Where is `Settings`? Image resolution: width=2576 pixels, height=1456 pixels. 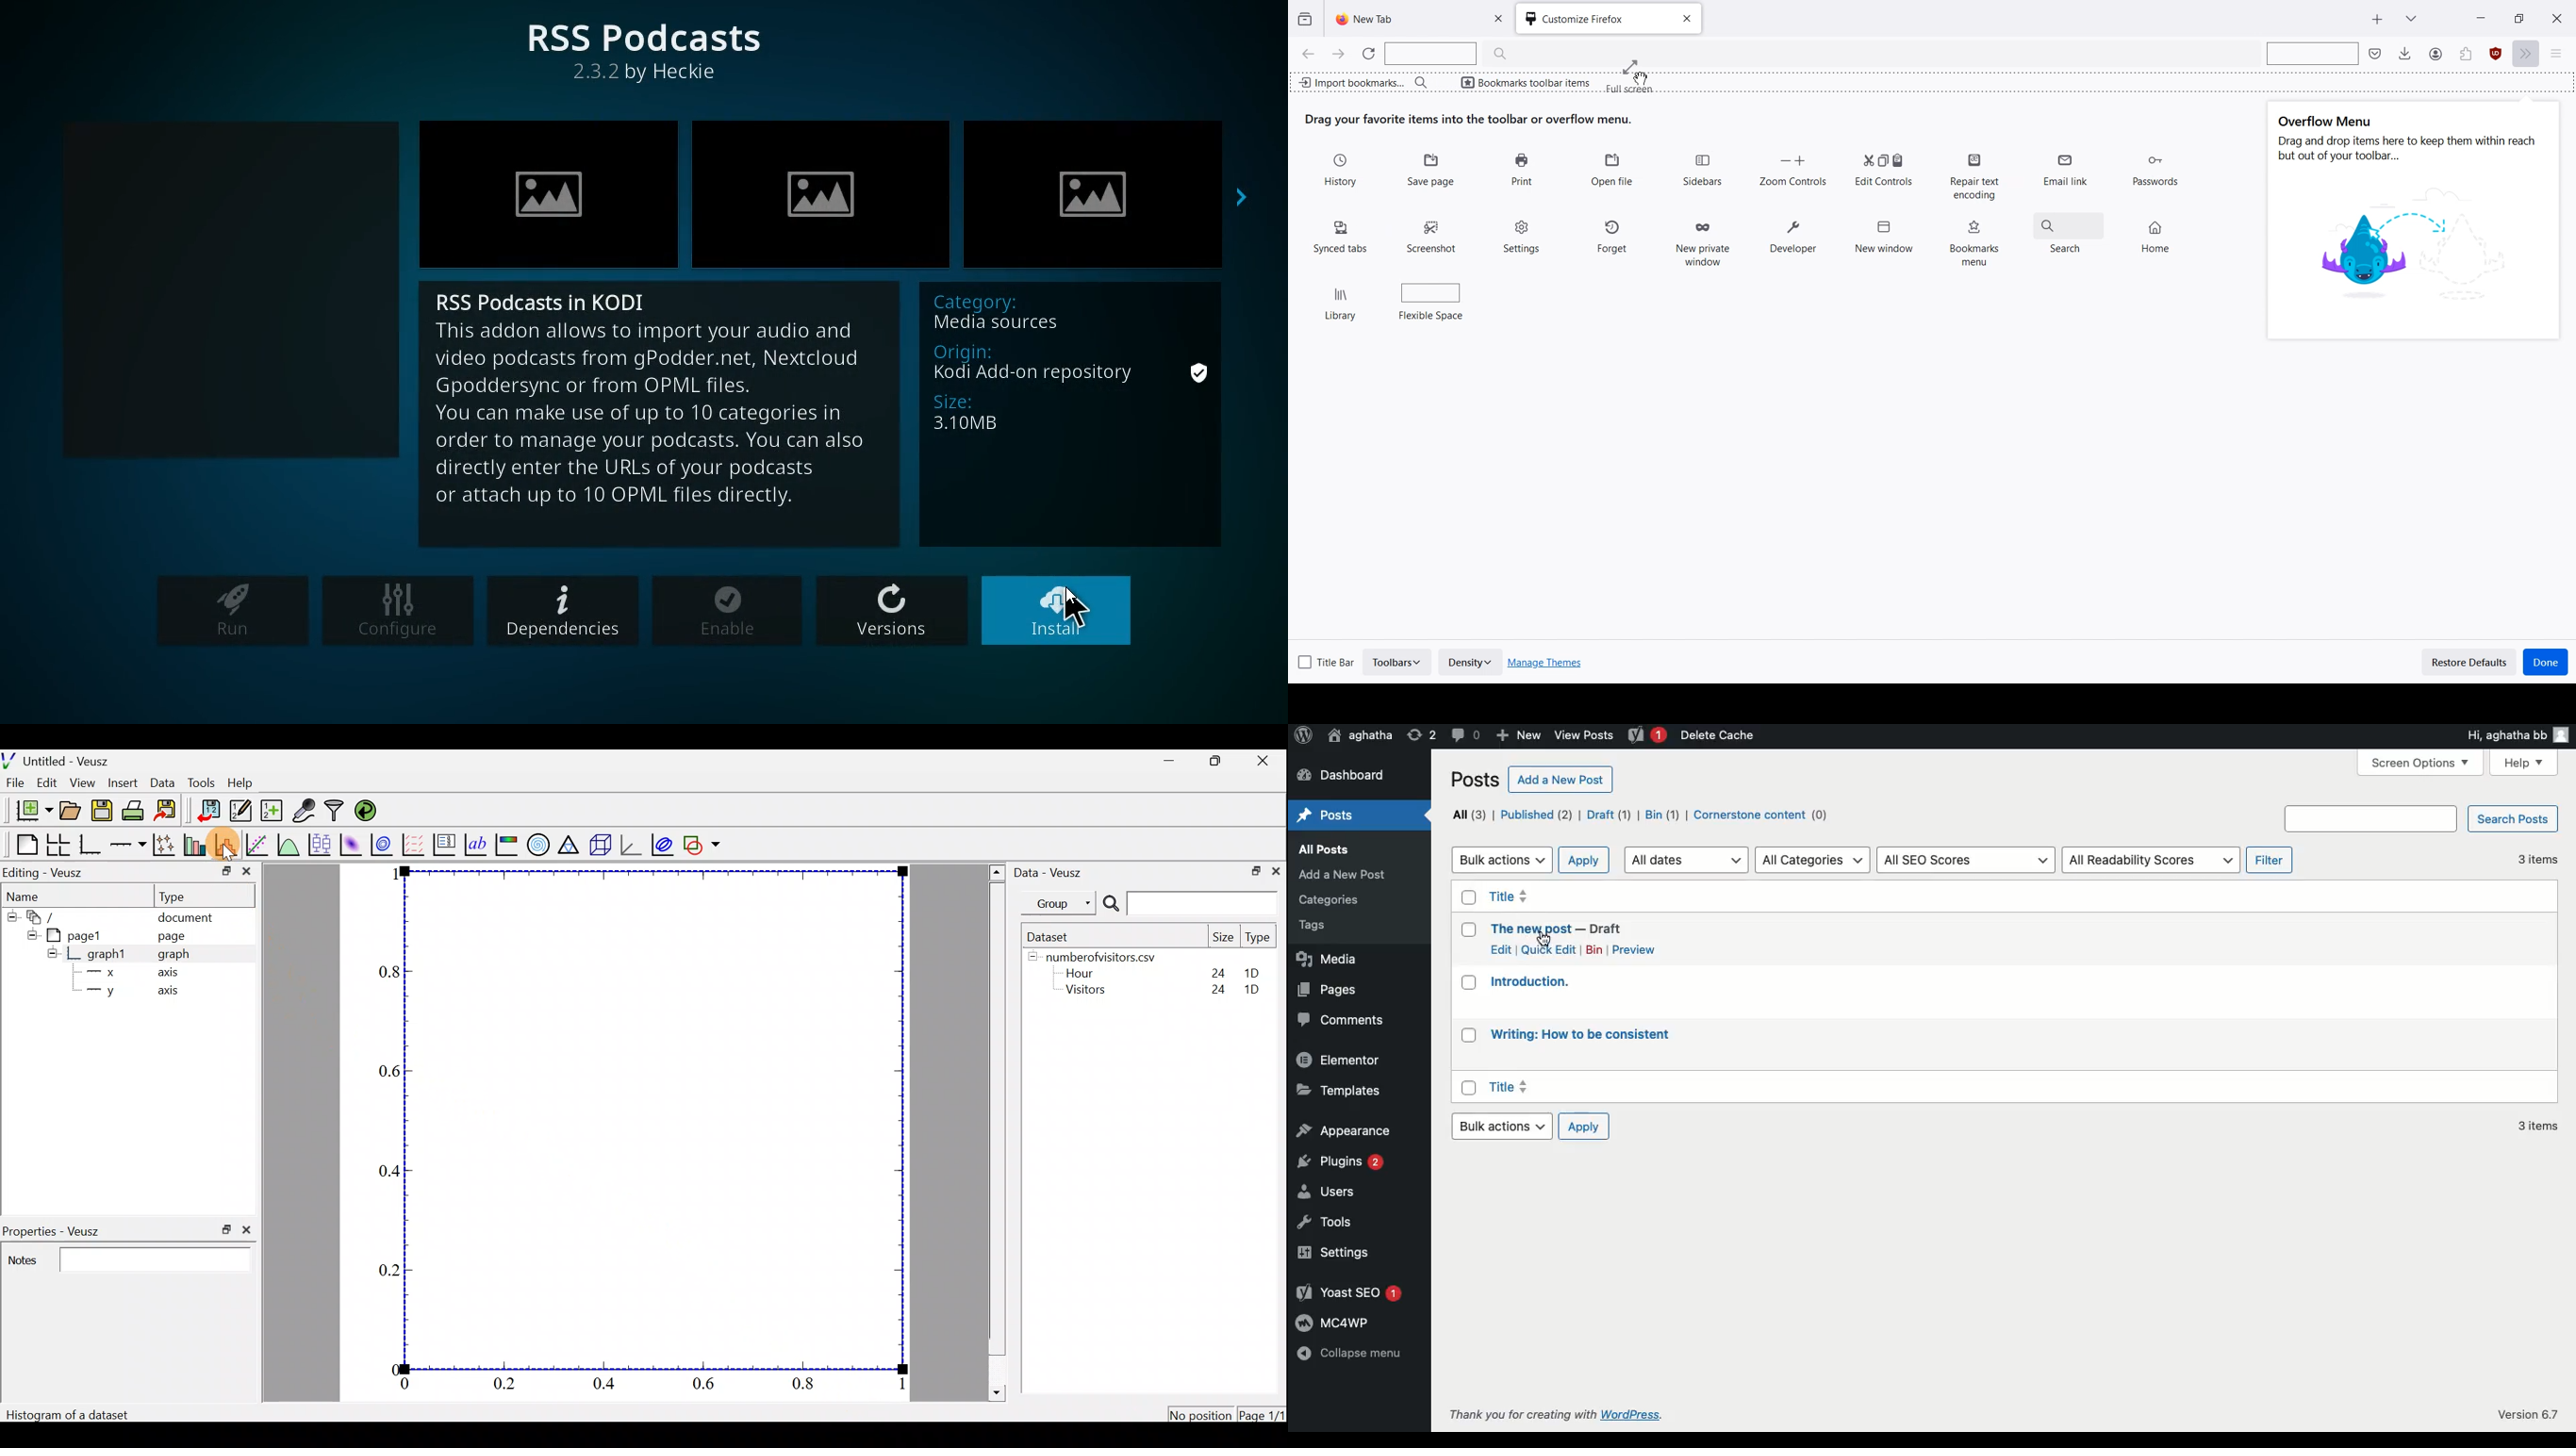 Settings is located at coordinates (1523, 235).